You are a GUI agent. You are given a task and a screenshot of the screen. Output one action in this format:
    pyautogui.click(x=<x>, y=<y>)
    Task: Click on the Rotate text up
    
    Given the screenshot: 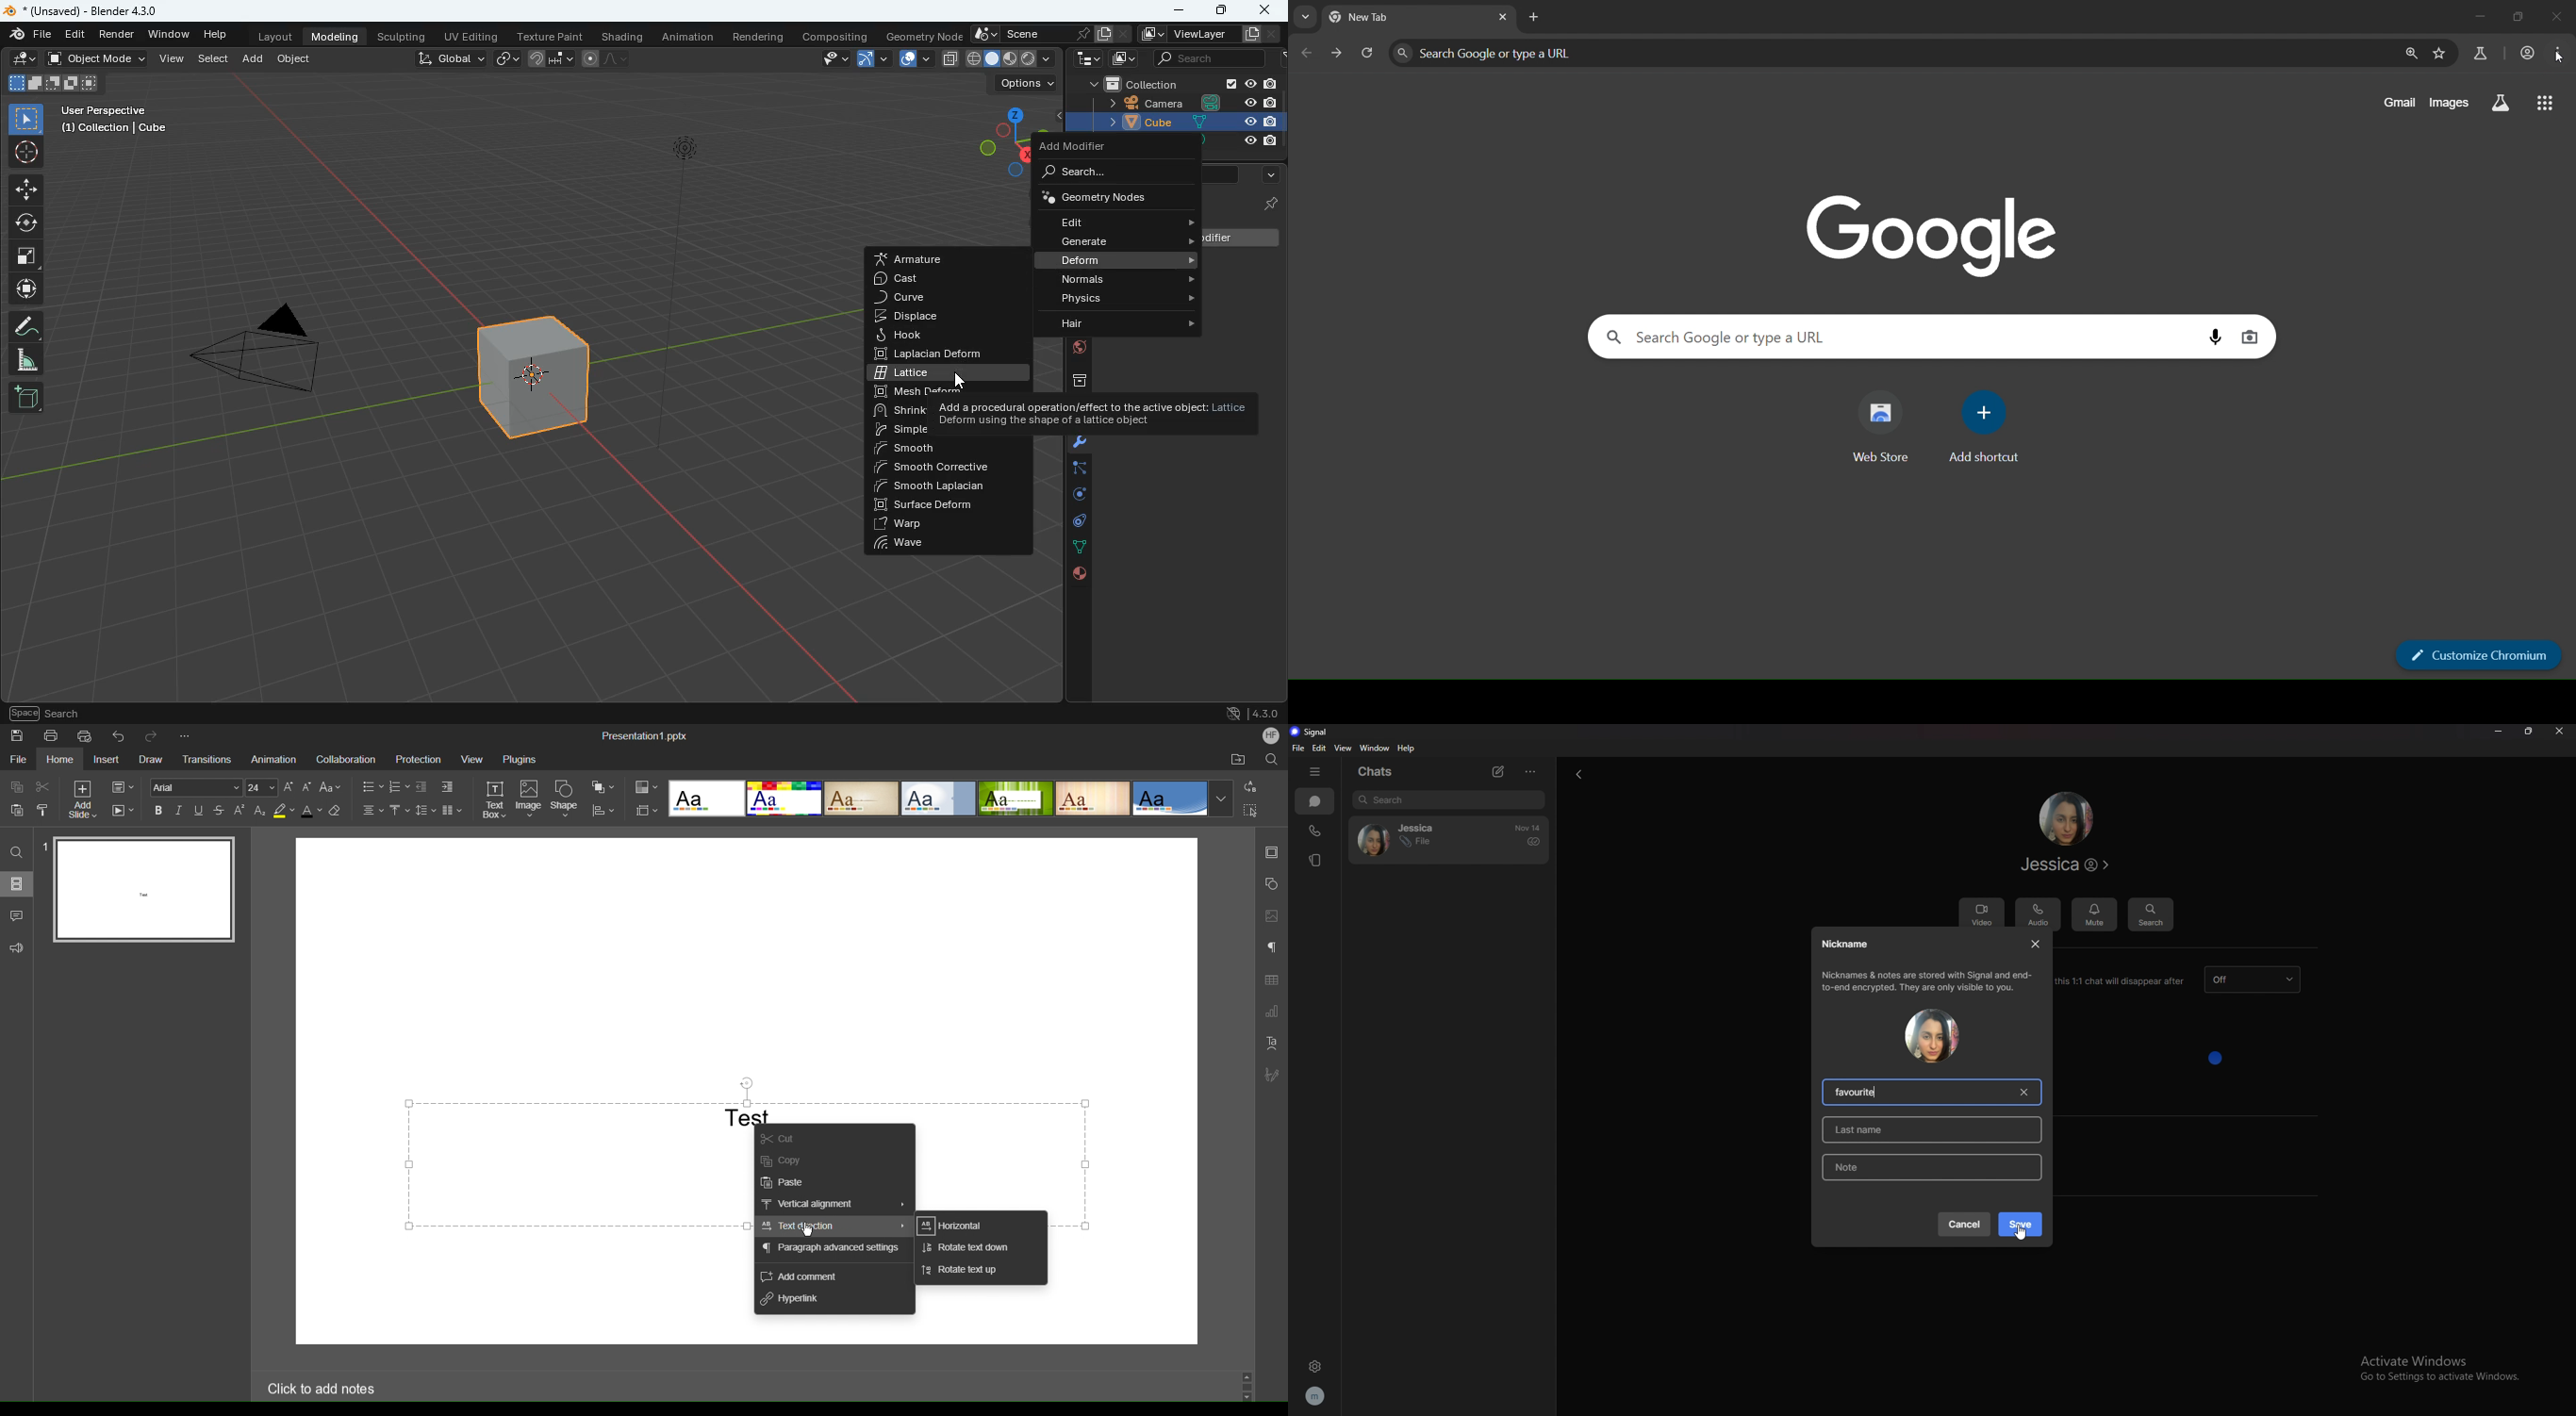 What is the action you would take?
    pyautogui.click(x=960, y=1272)
    